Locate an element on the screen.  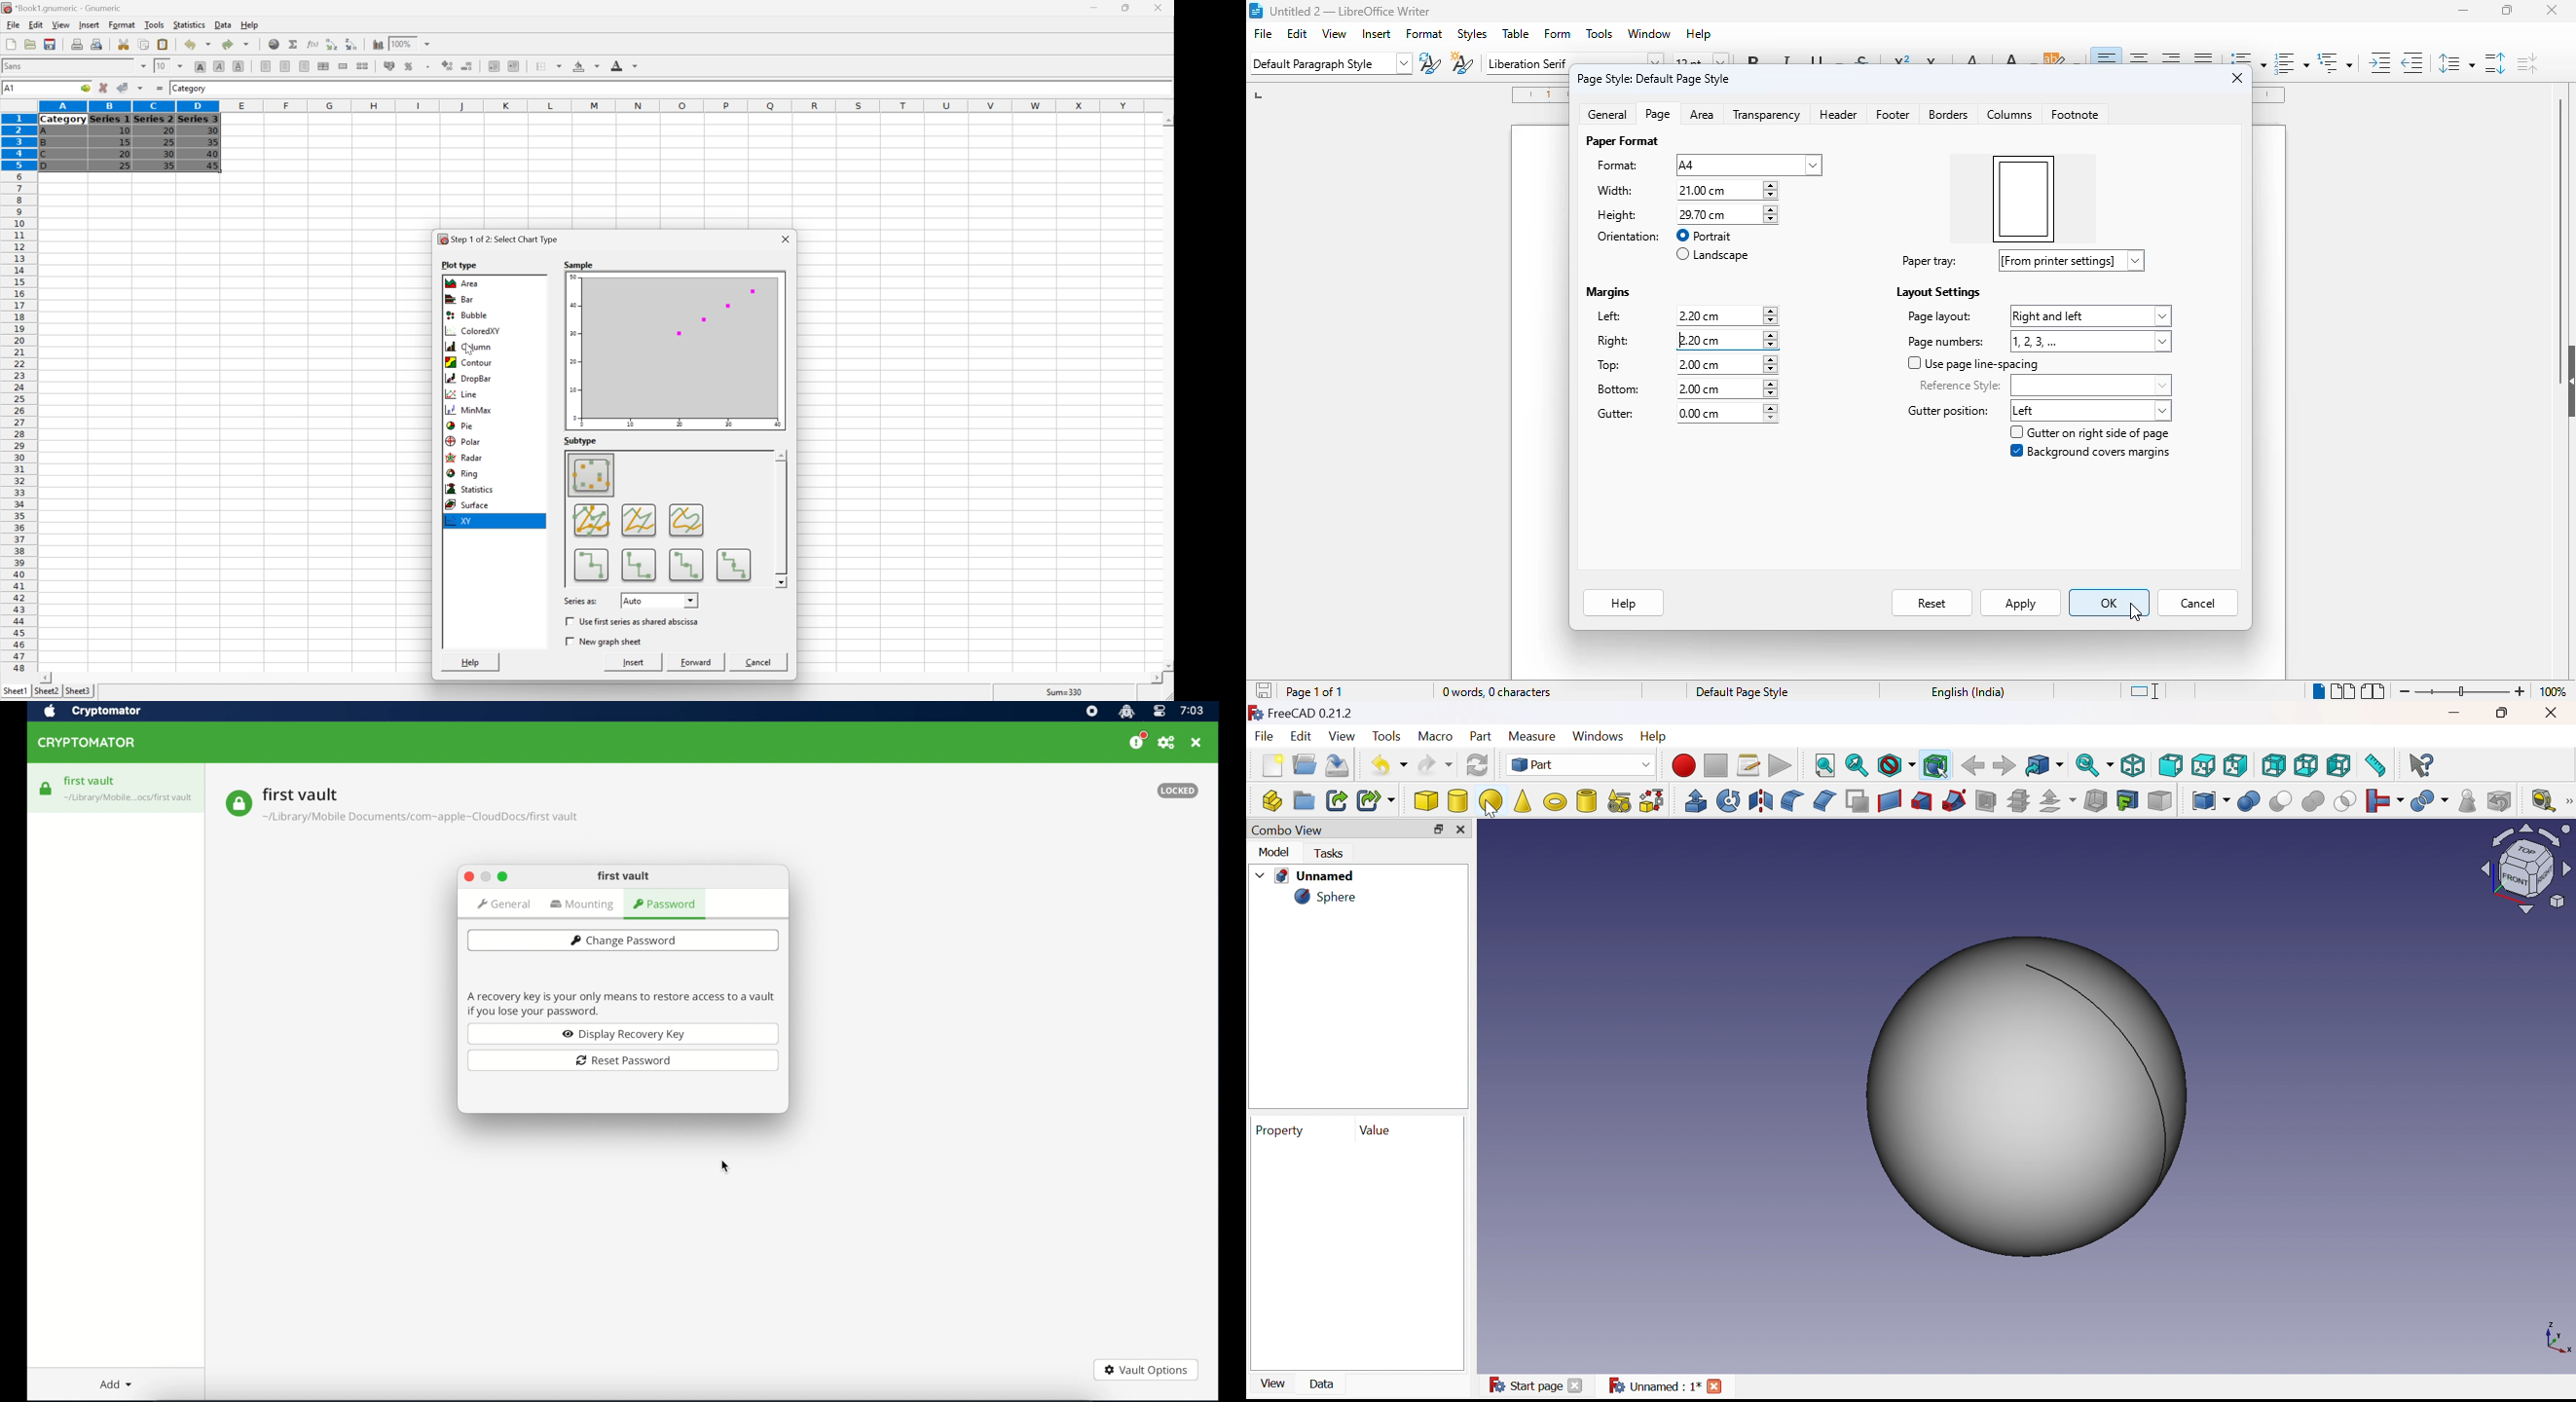
align right is located at coordinates (2172, 58).